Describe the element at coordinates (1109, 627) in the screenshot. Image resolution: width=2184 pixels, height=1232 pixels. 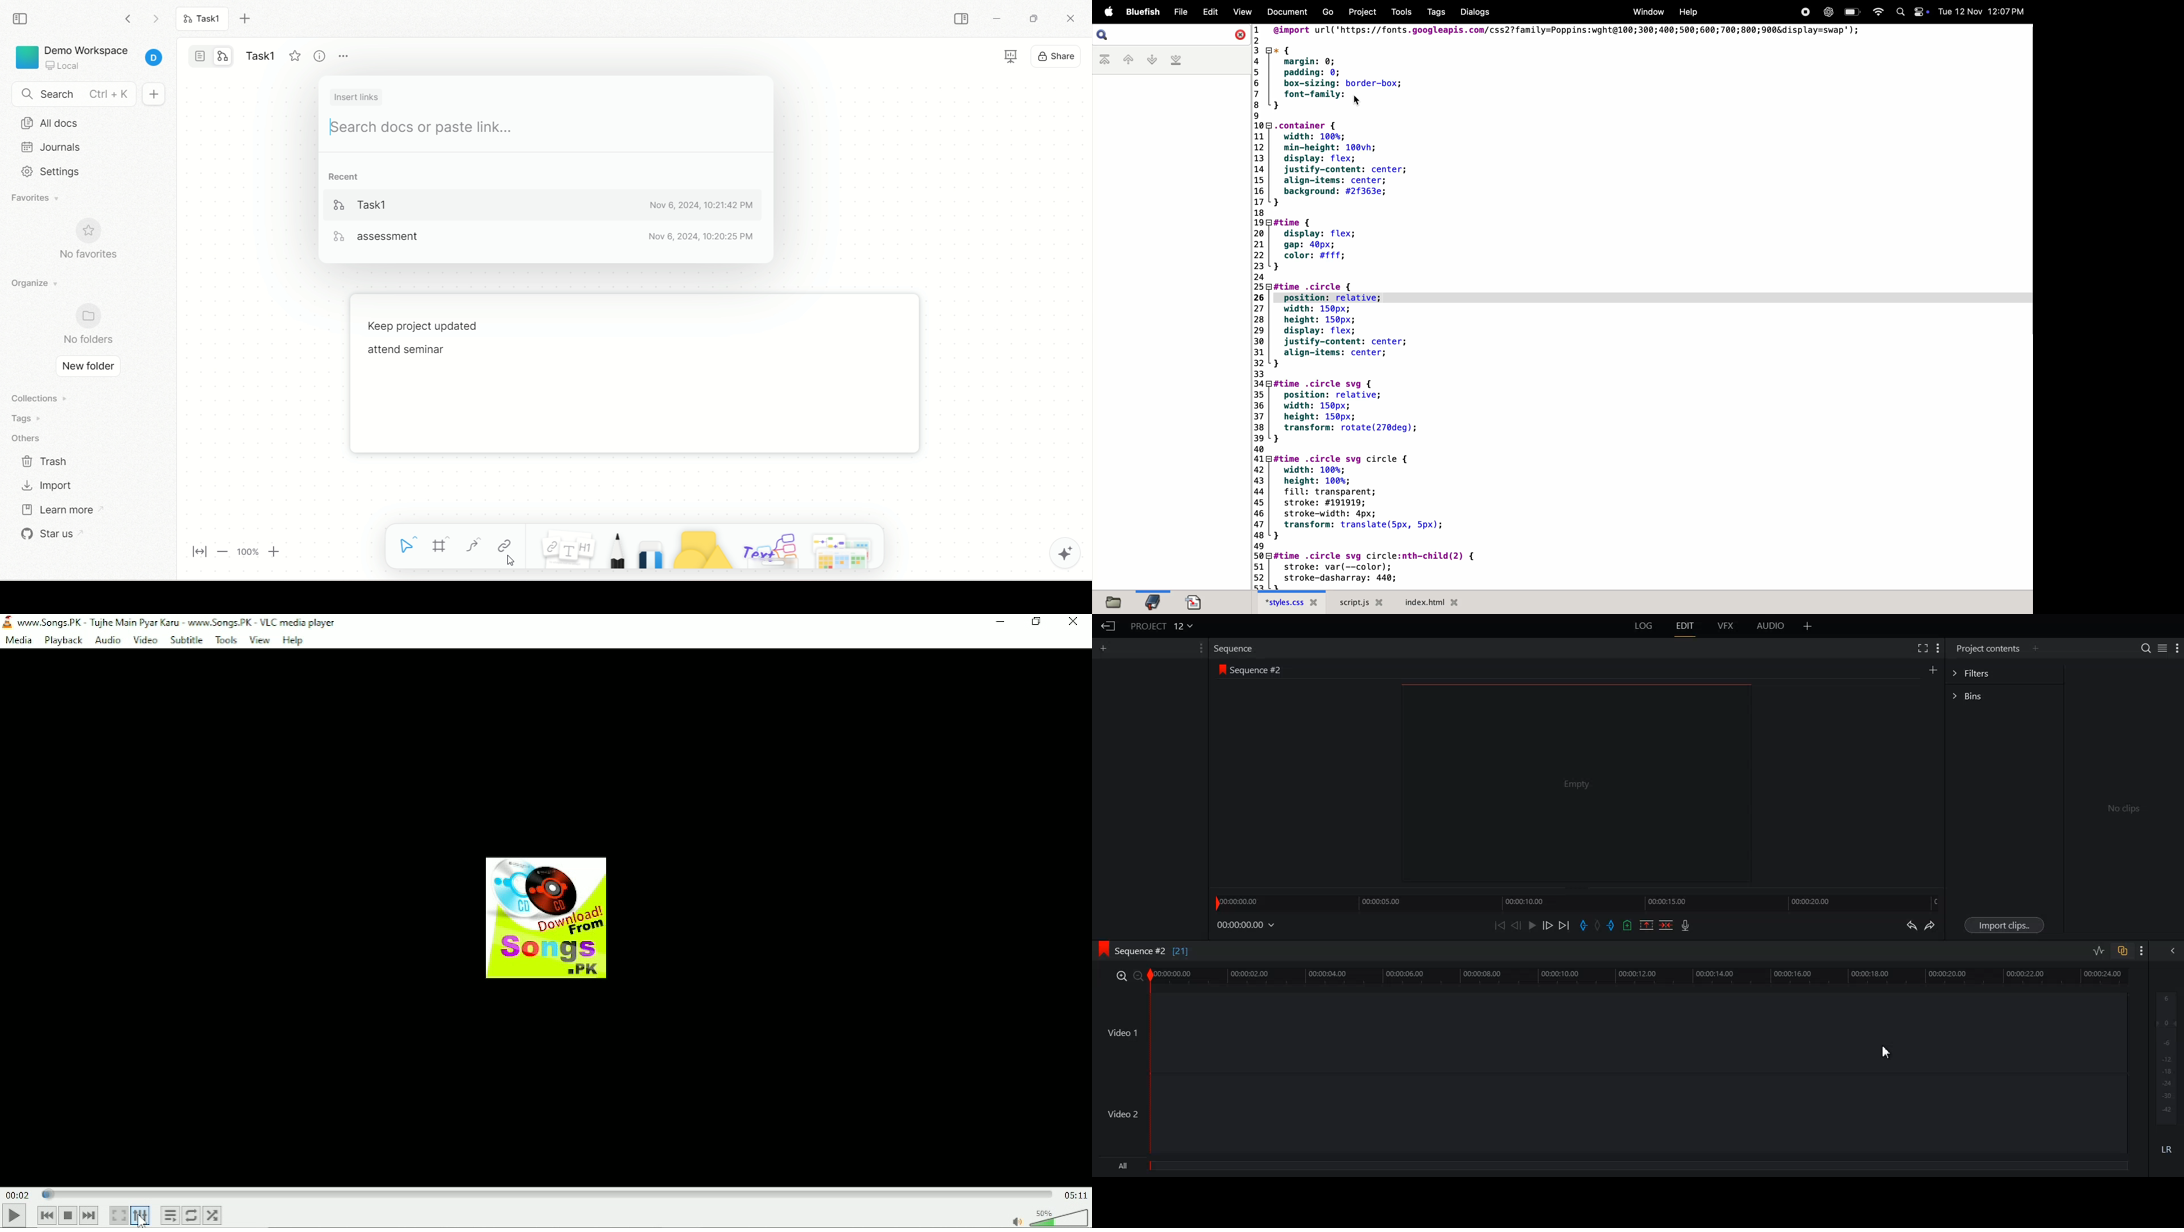
I see `Go Back` at that location.